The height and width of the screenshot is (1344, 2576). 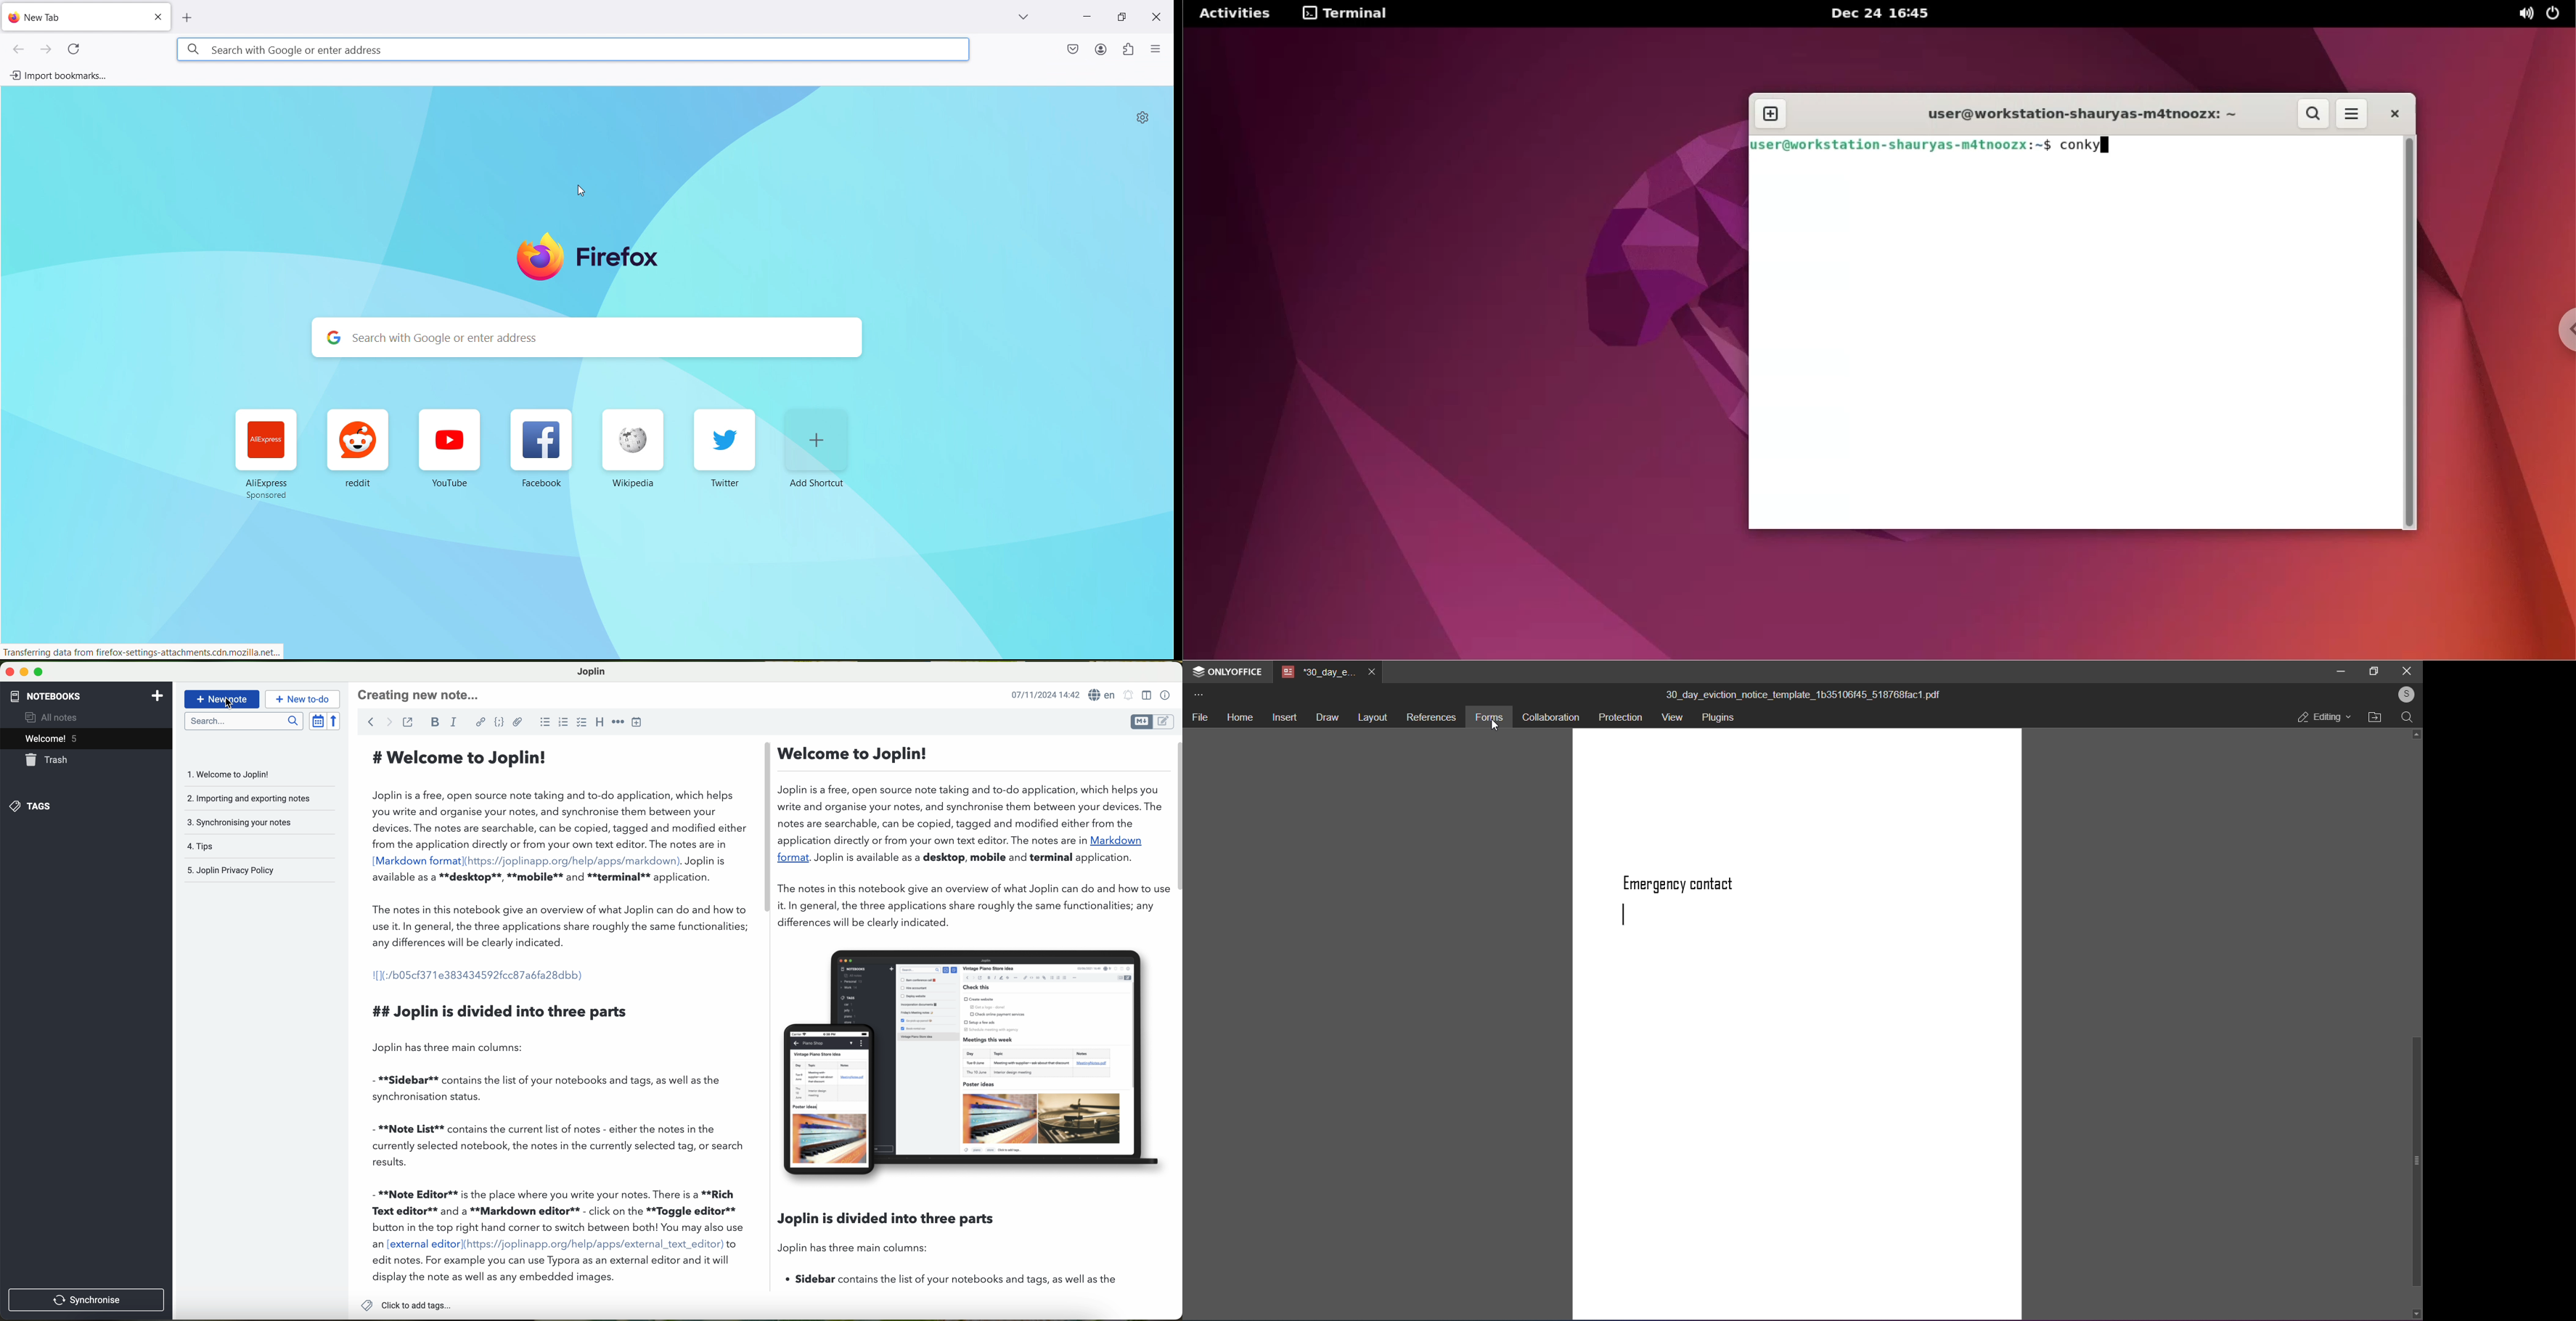 I want to click on italic, so click(x=456, y=722).